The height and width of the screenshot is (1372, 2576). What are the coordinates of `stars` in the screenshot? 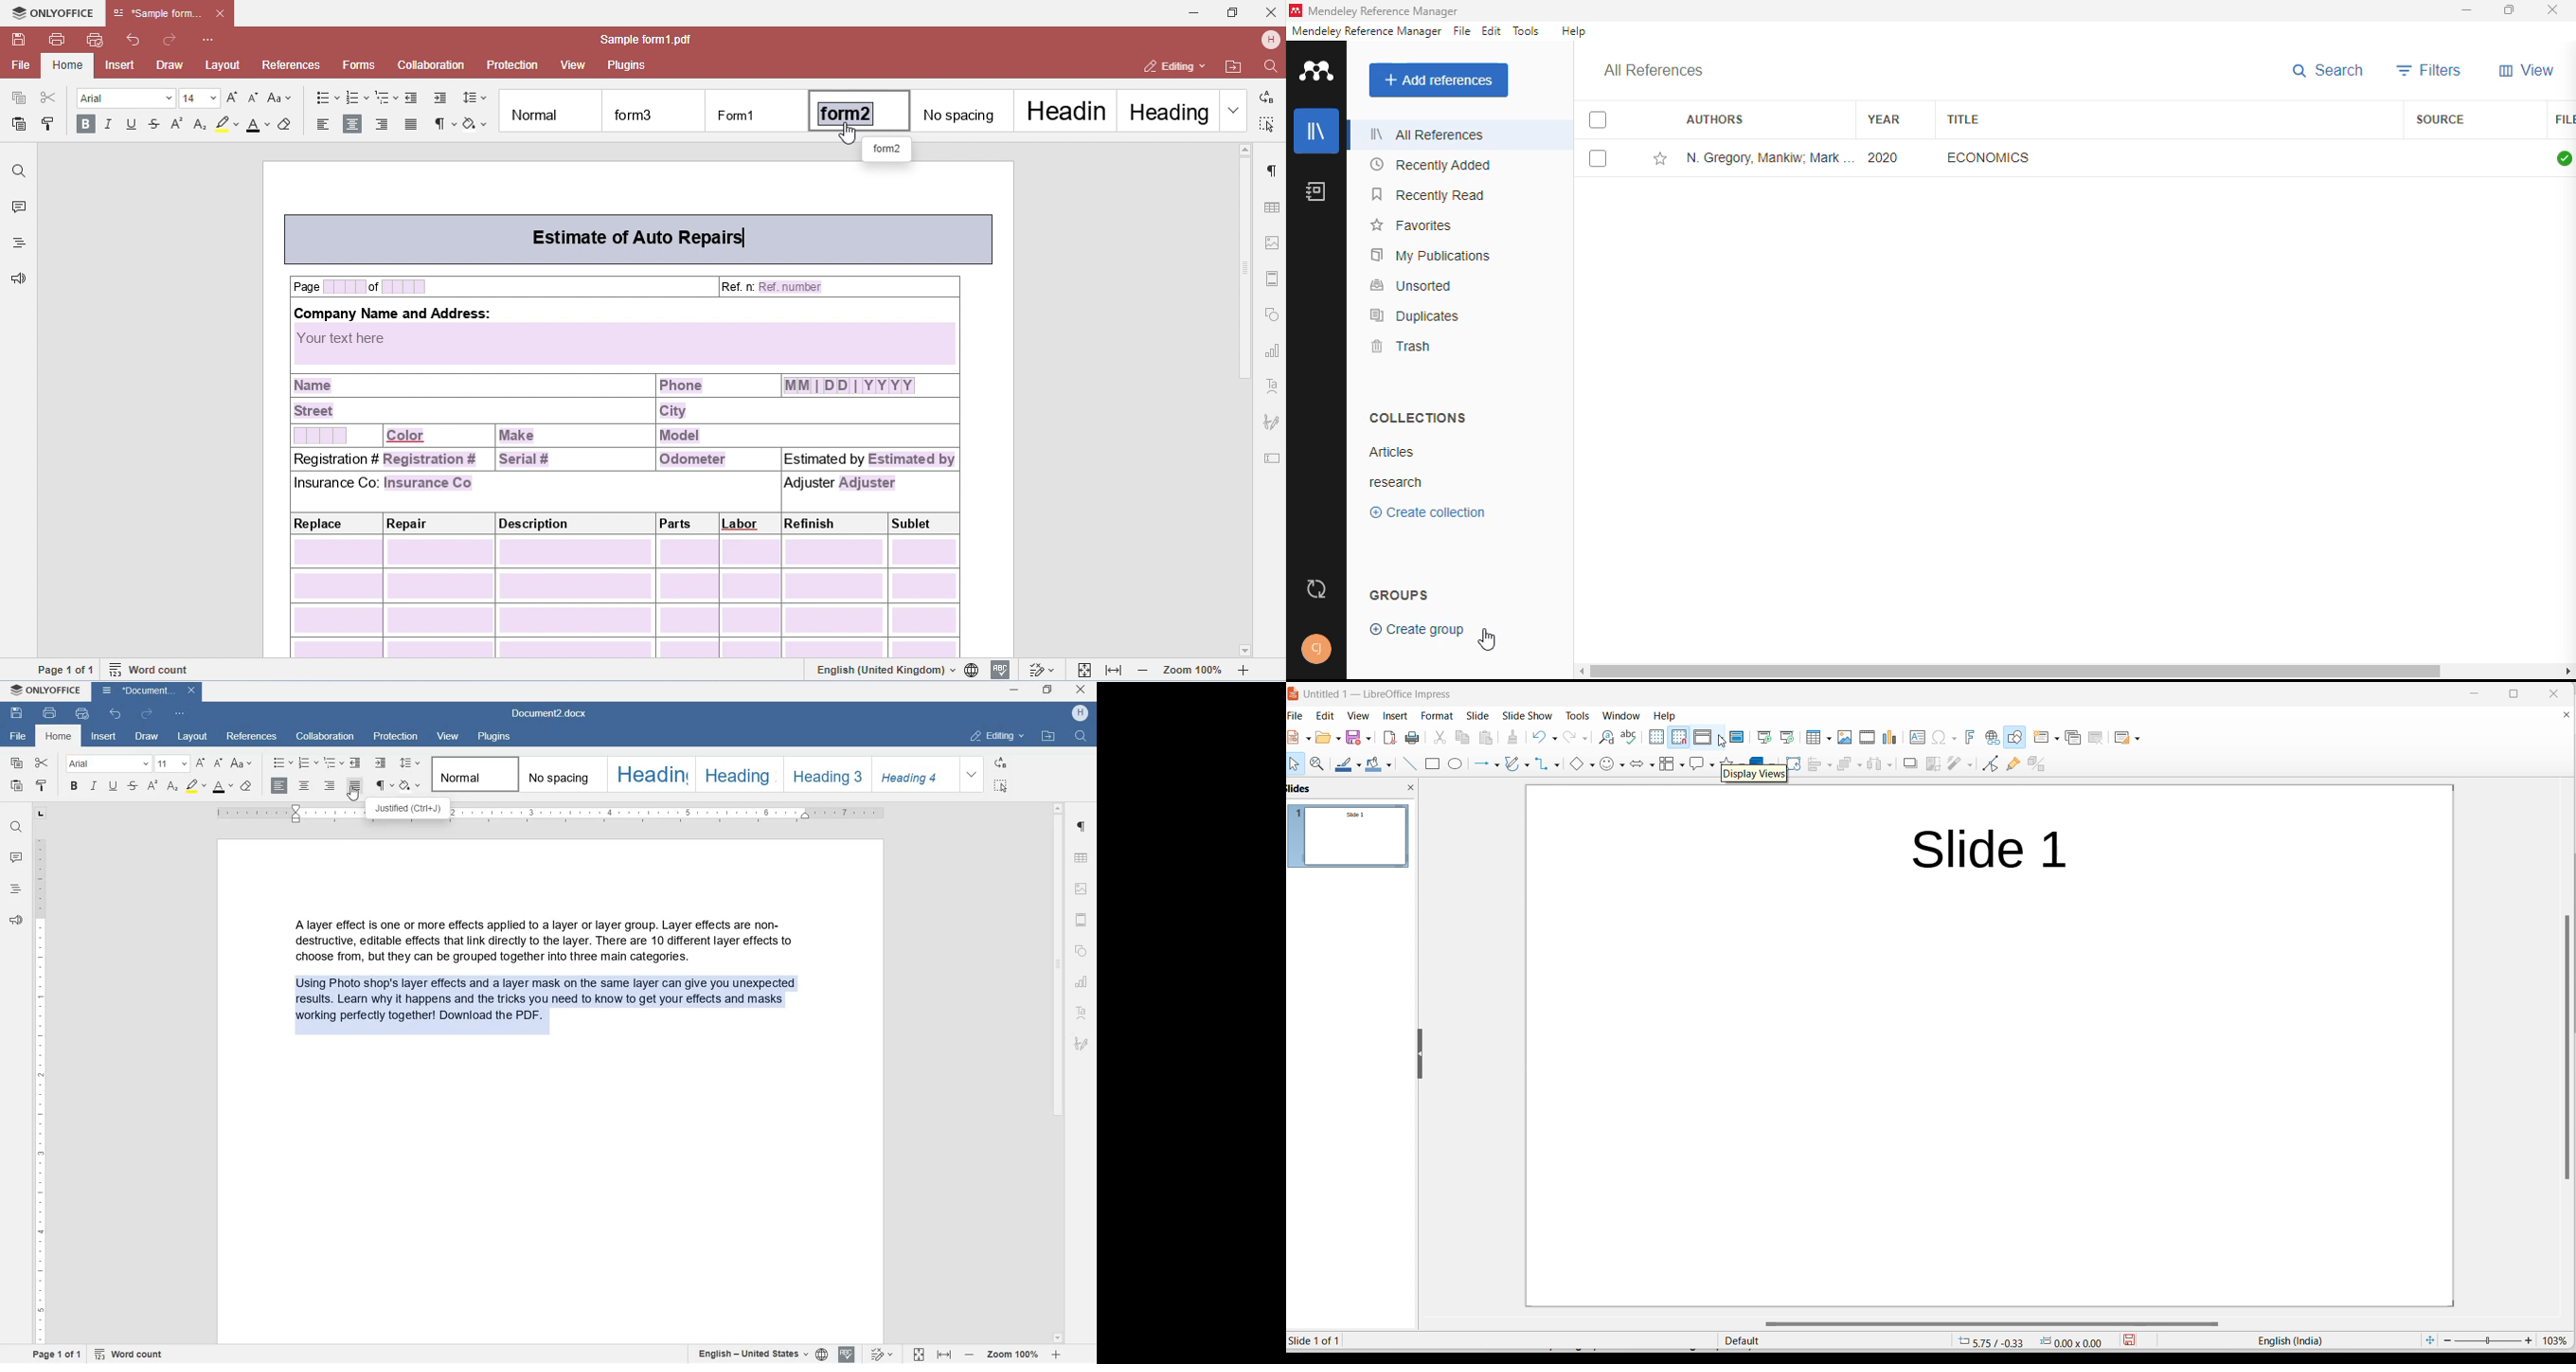 It's located at (1732, 758).